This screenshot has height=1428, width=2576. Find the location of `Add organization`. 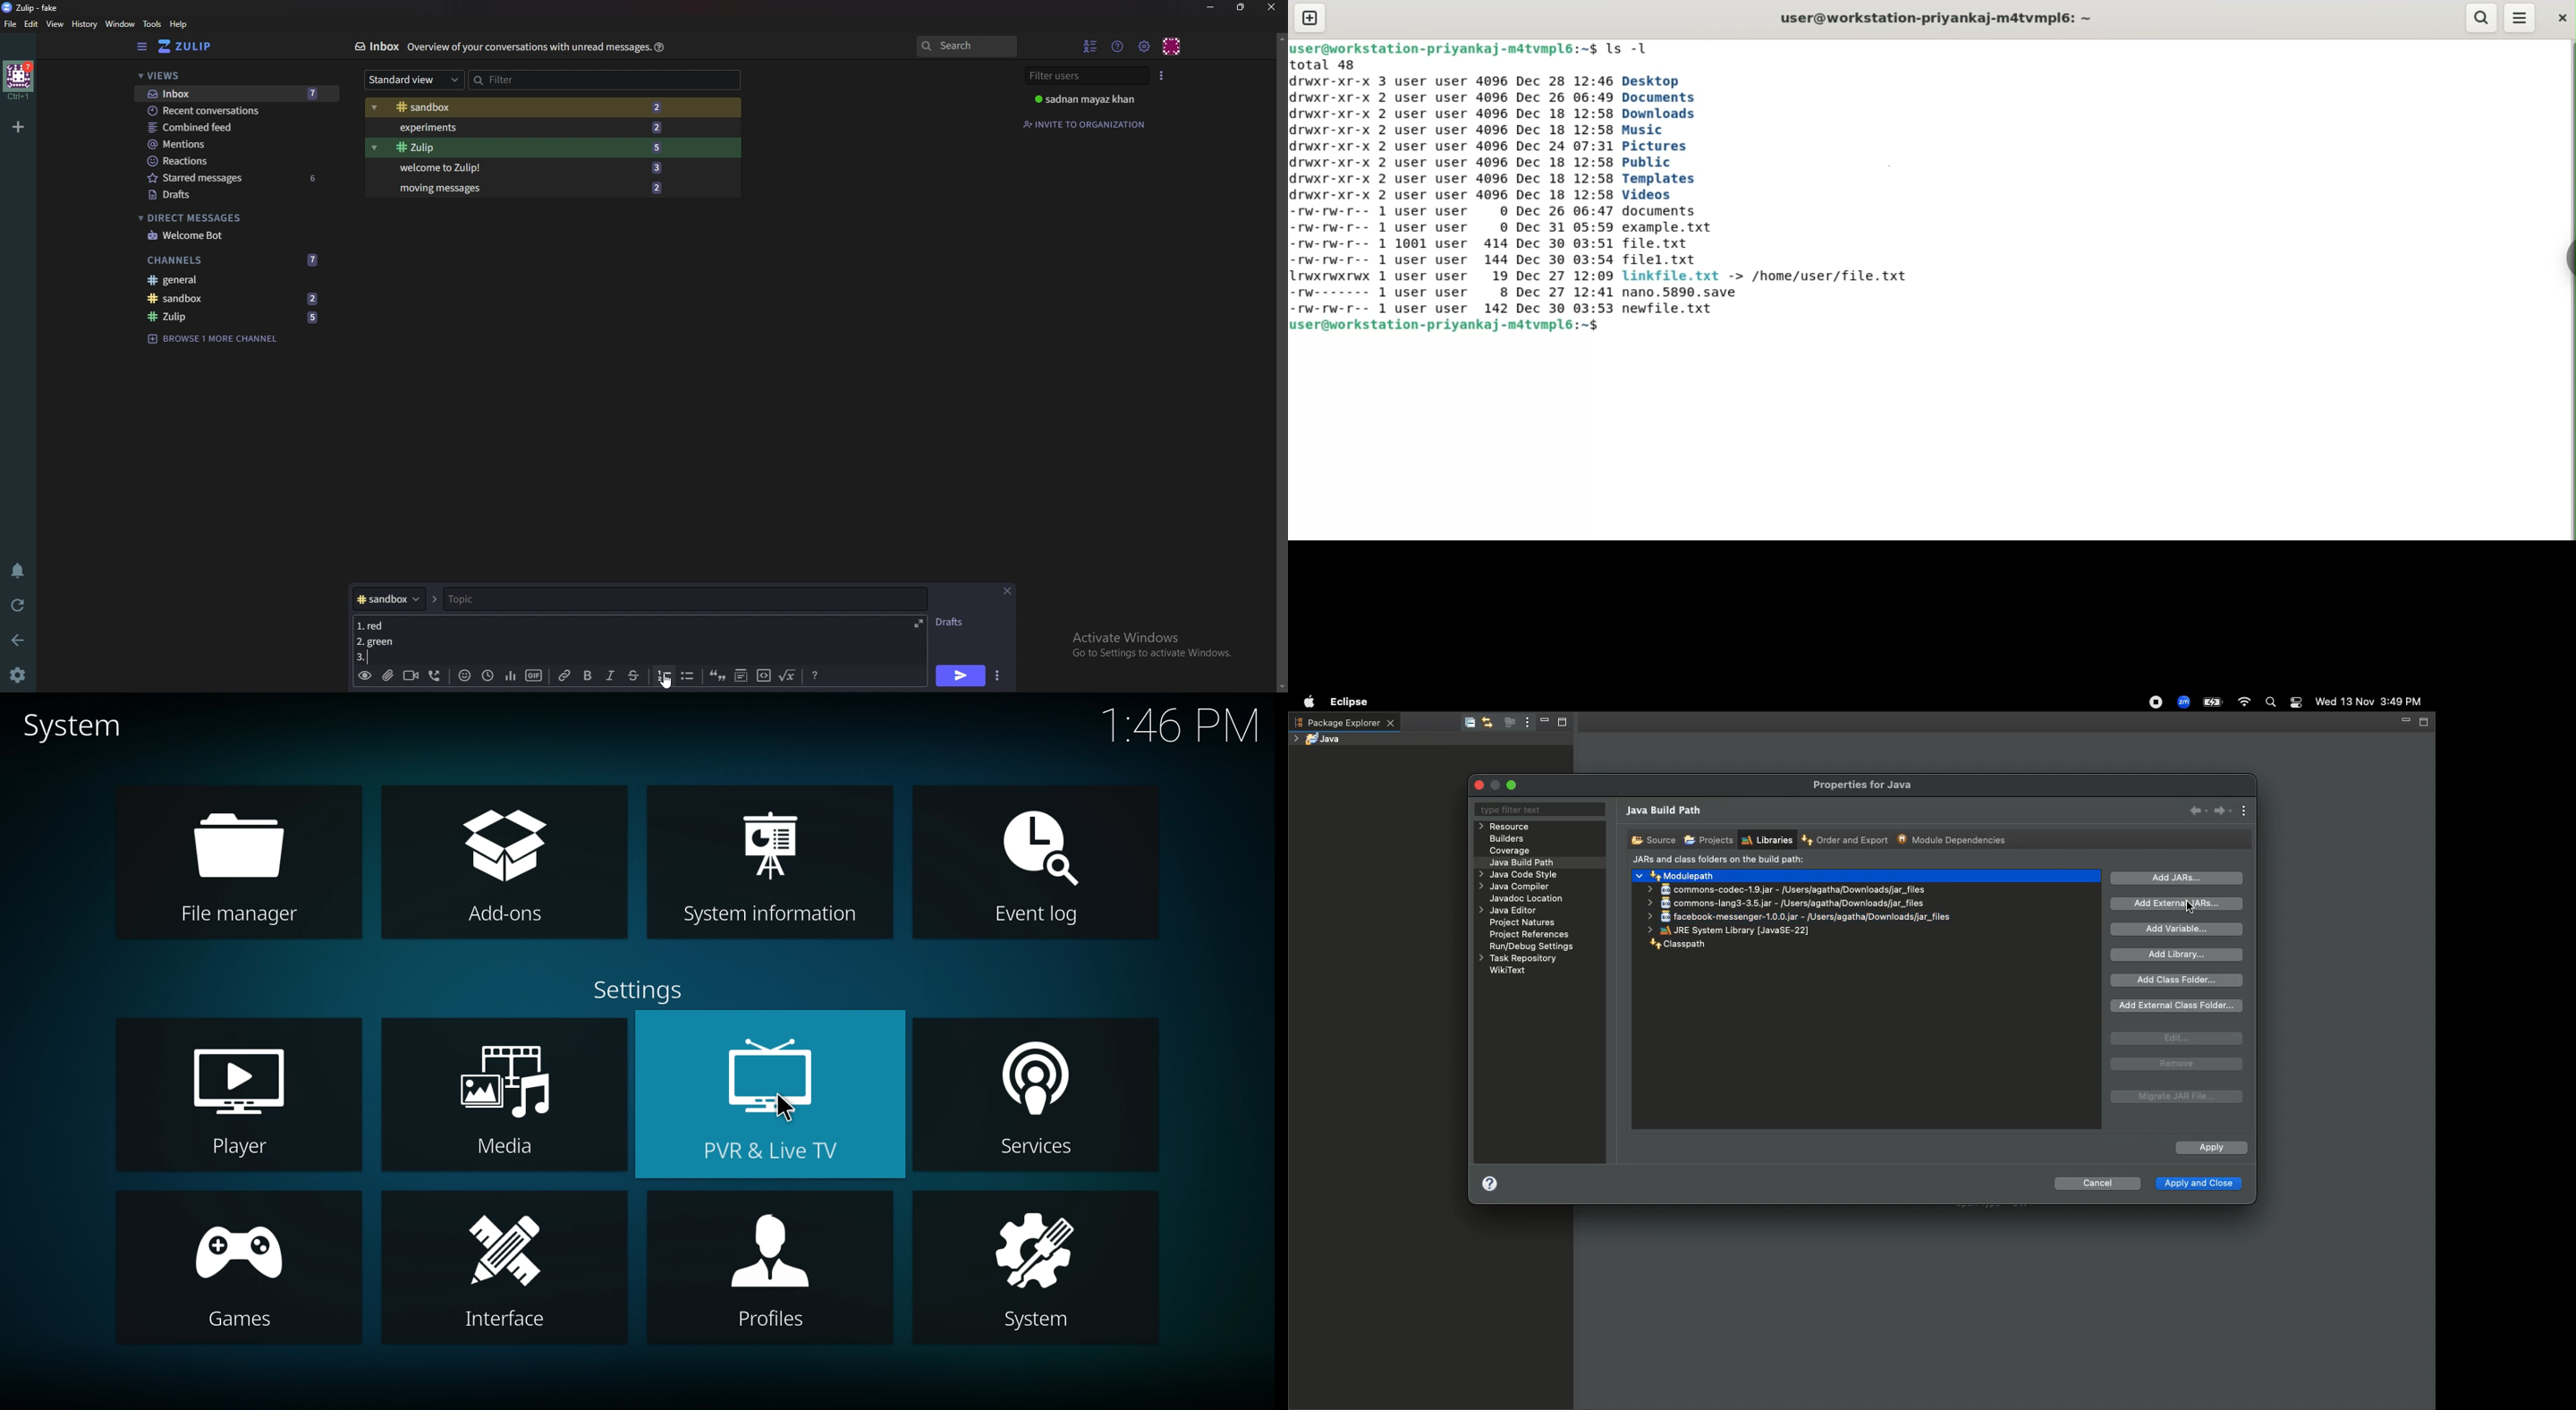

Add organization is located at coordinates (19, 125).